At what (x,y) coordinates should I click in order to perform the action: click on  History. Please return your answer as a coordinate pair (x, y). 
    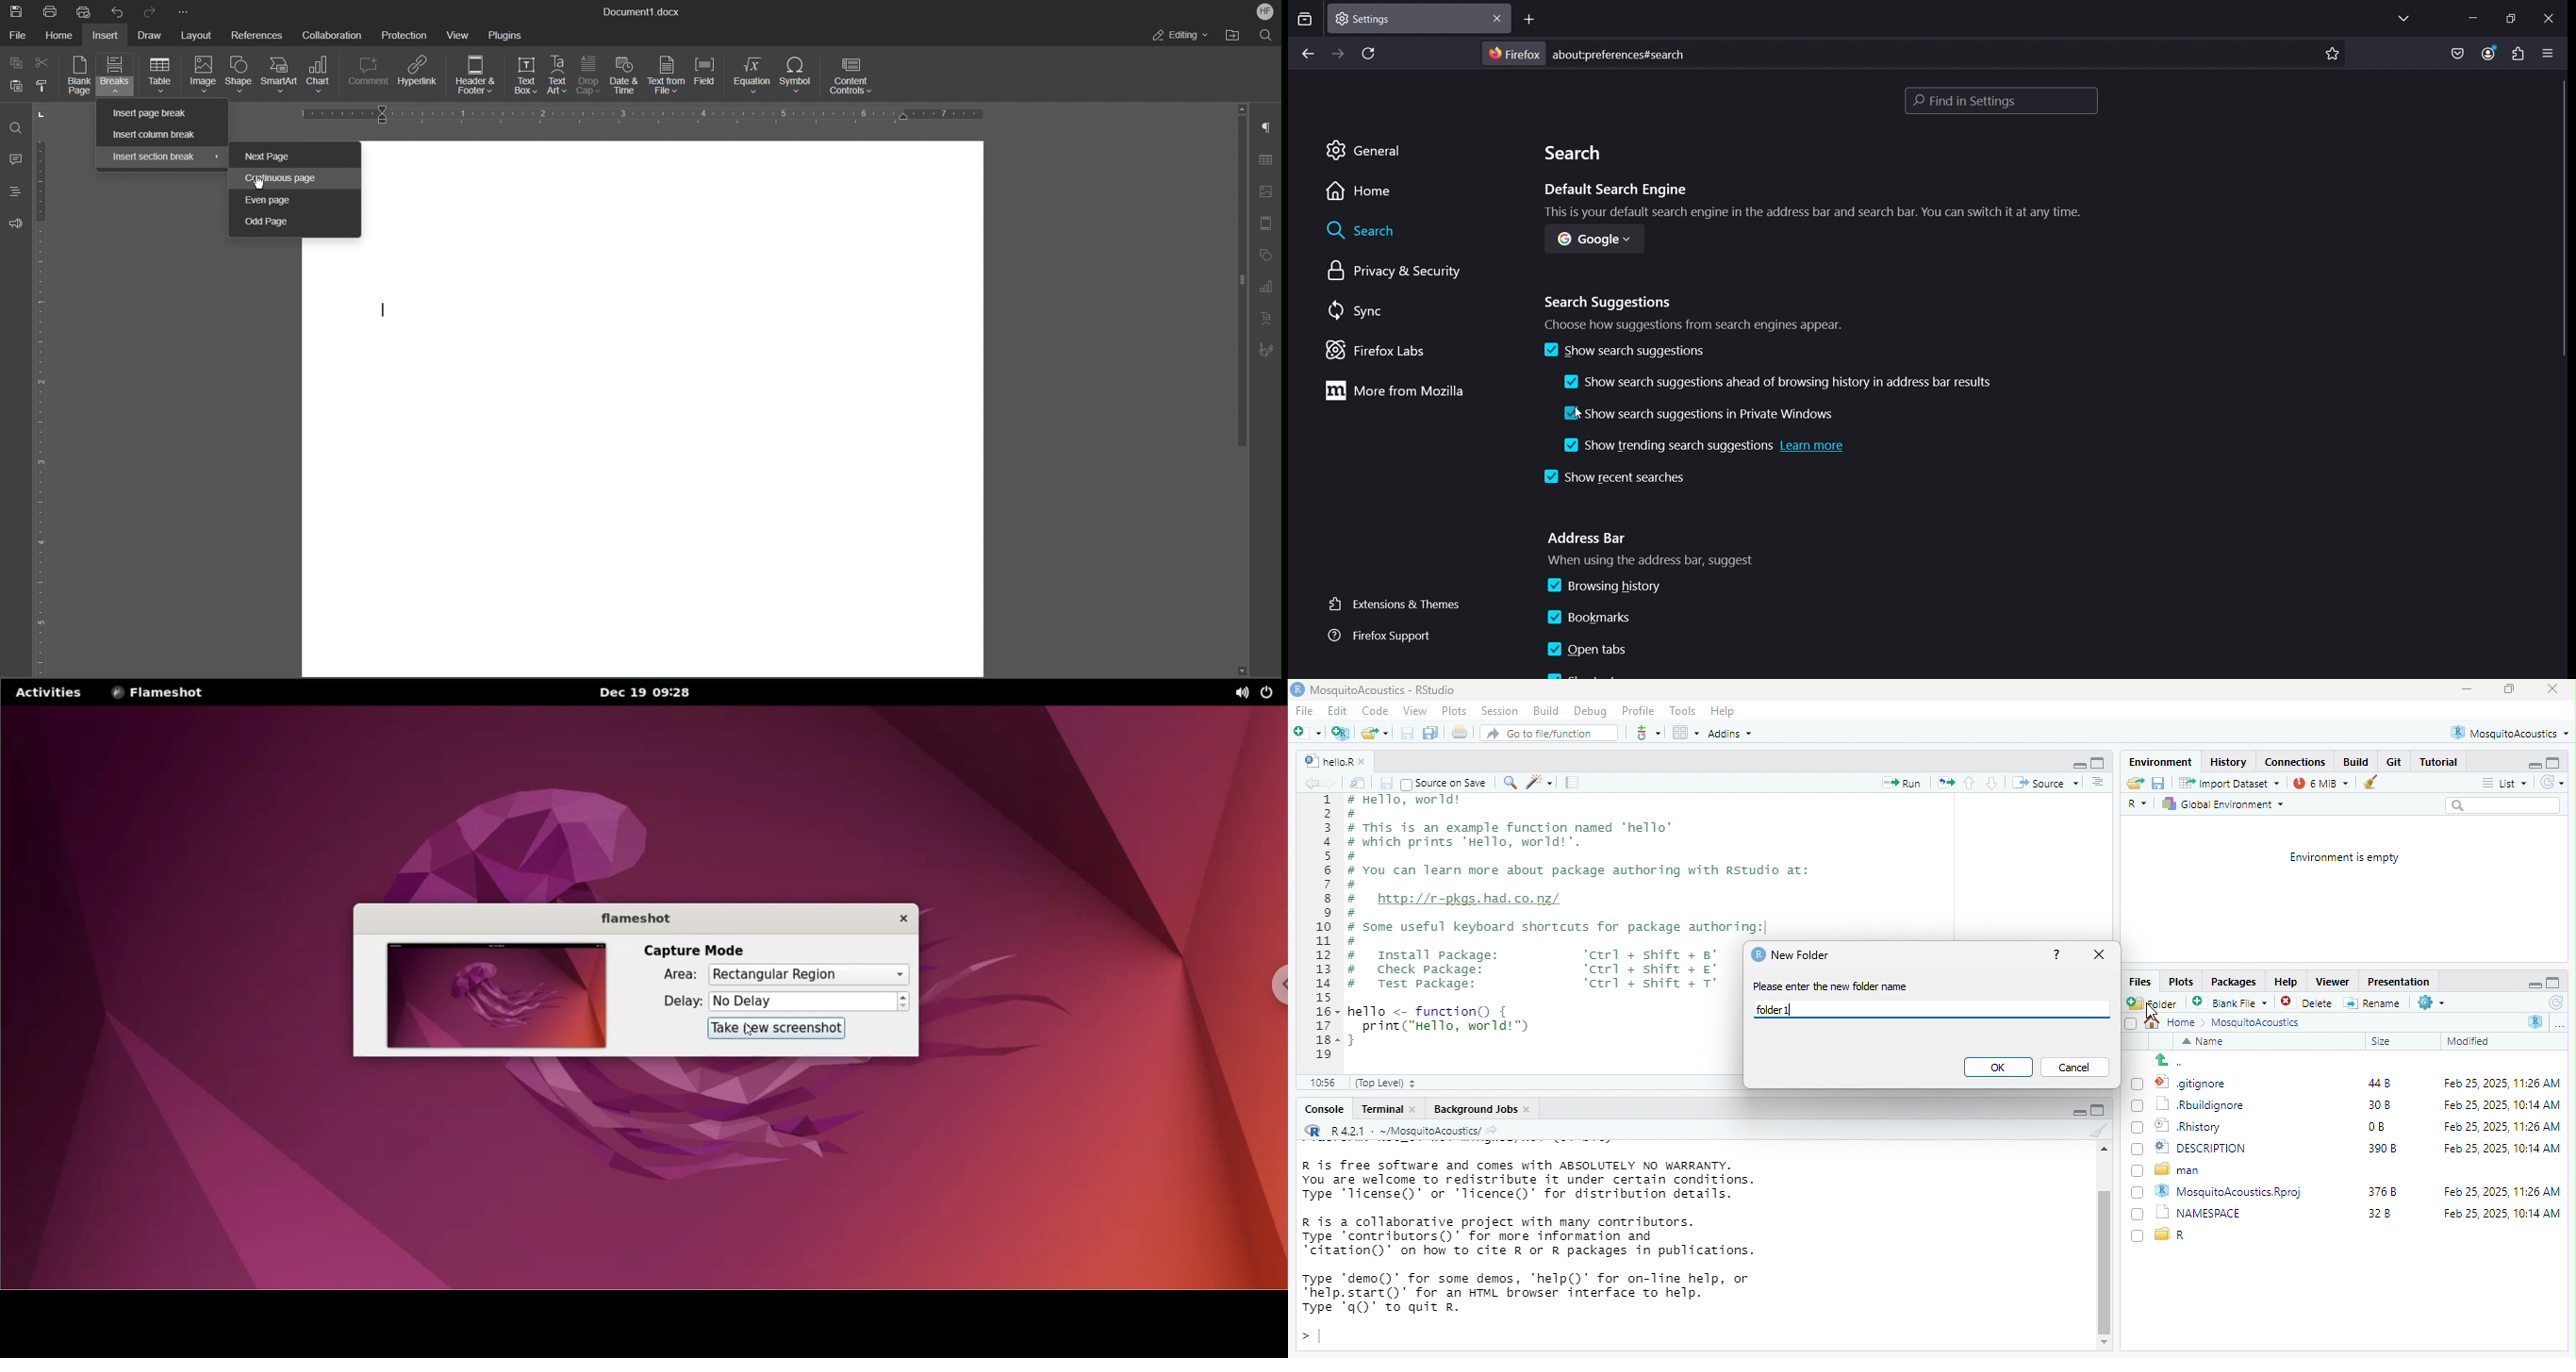
    Looking at the image, I should click on (2232, 762).